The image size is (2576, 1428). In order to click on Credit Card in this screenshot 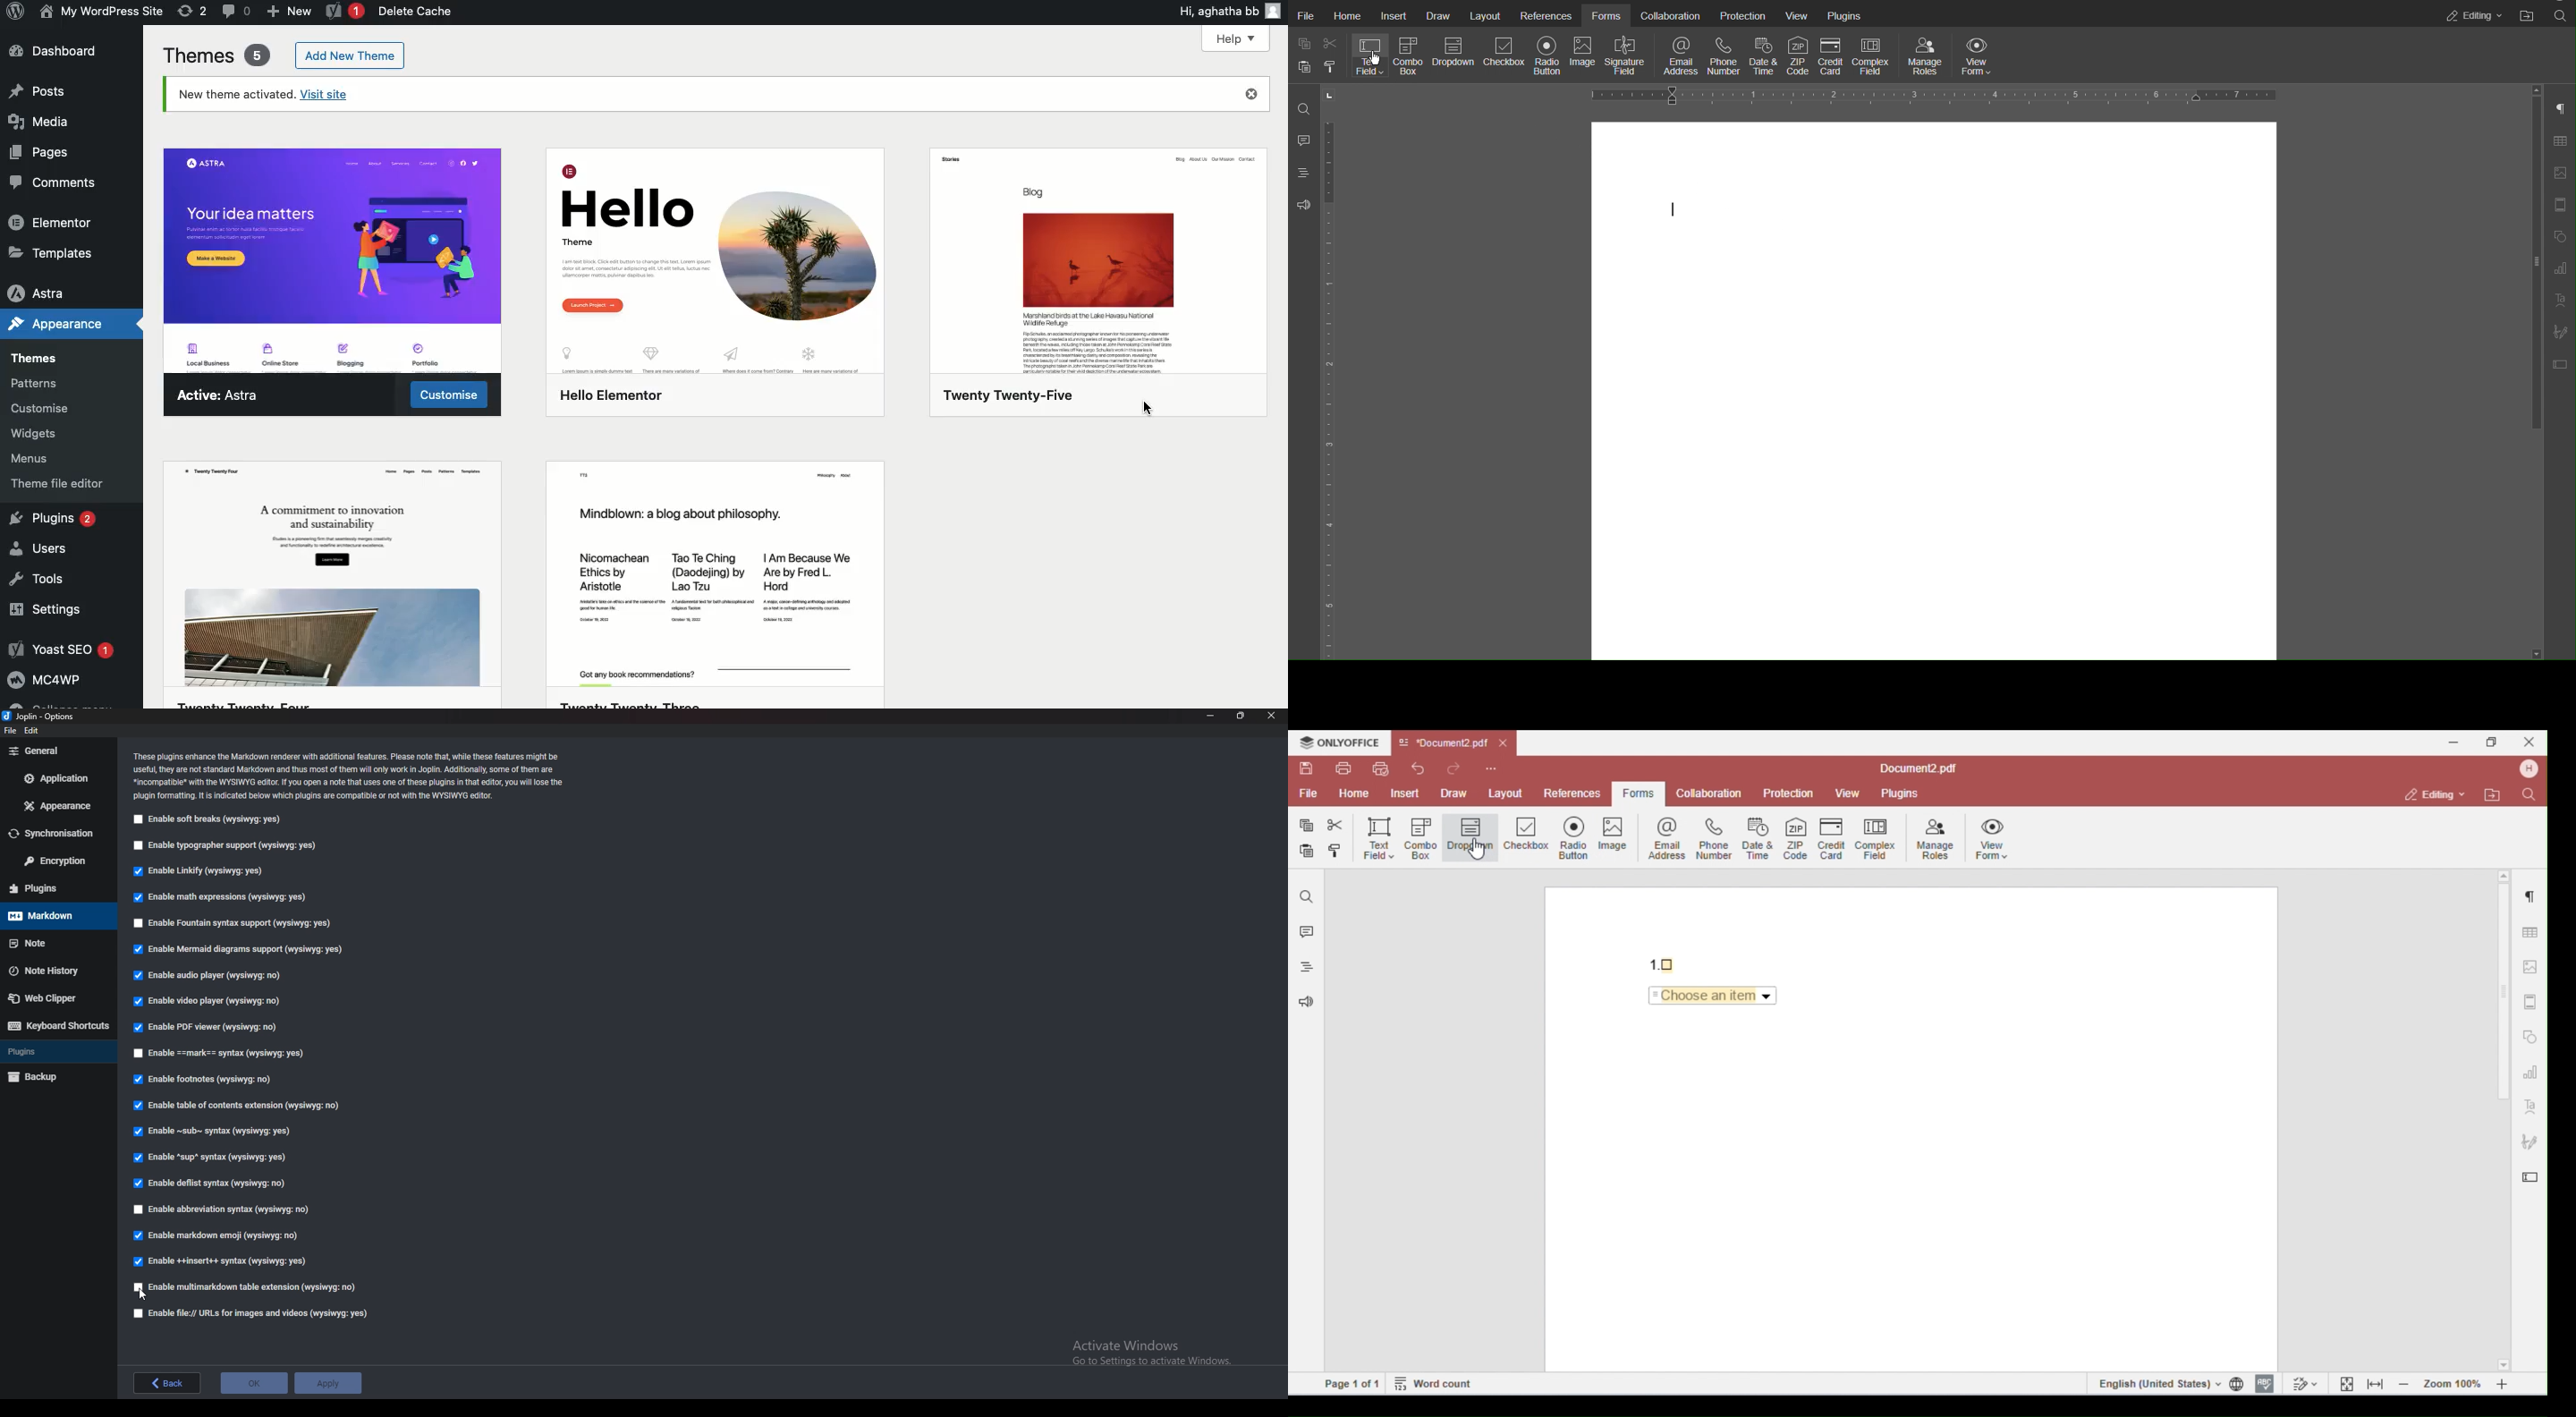, I will do `click(1831, 56)`.